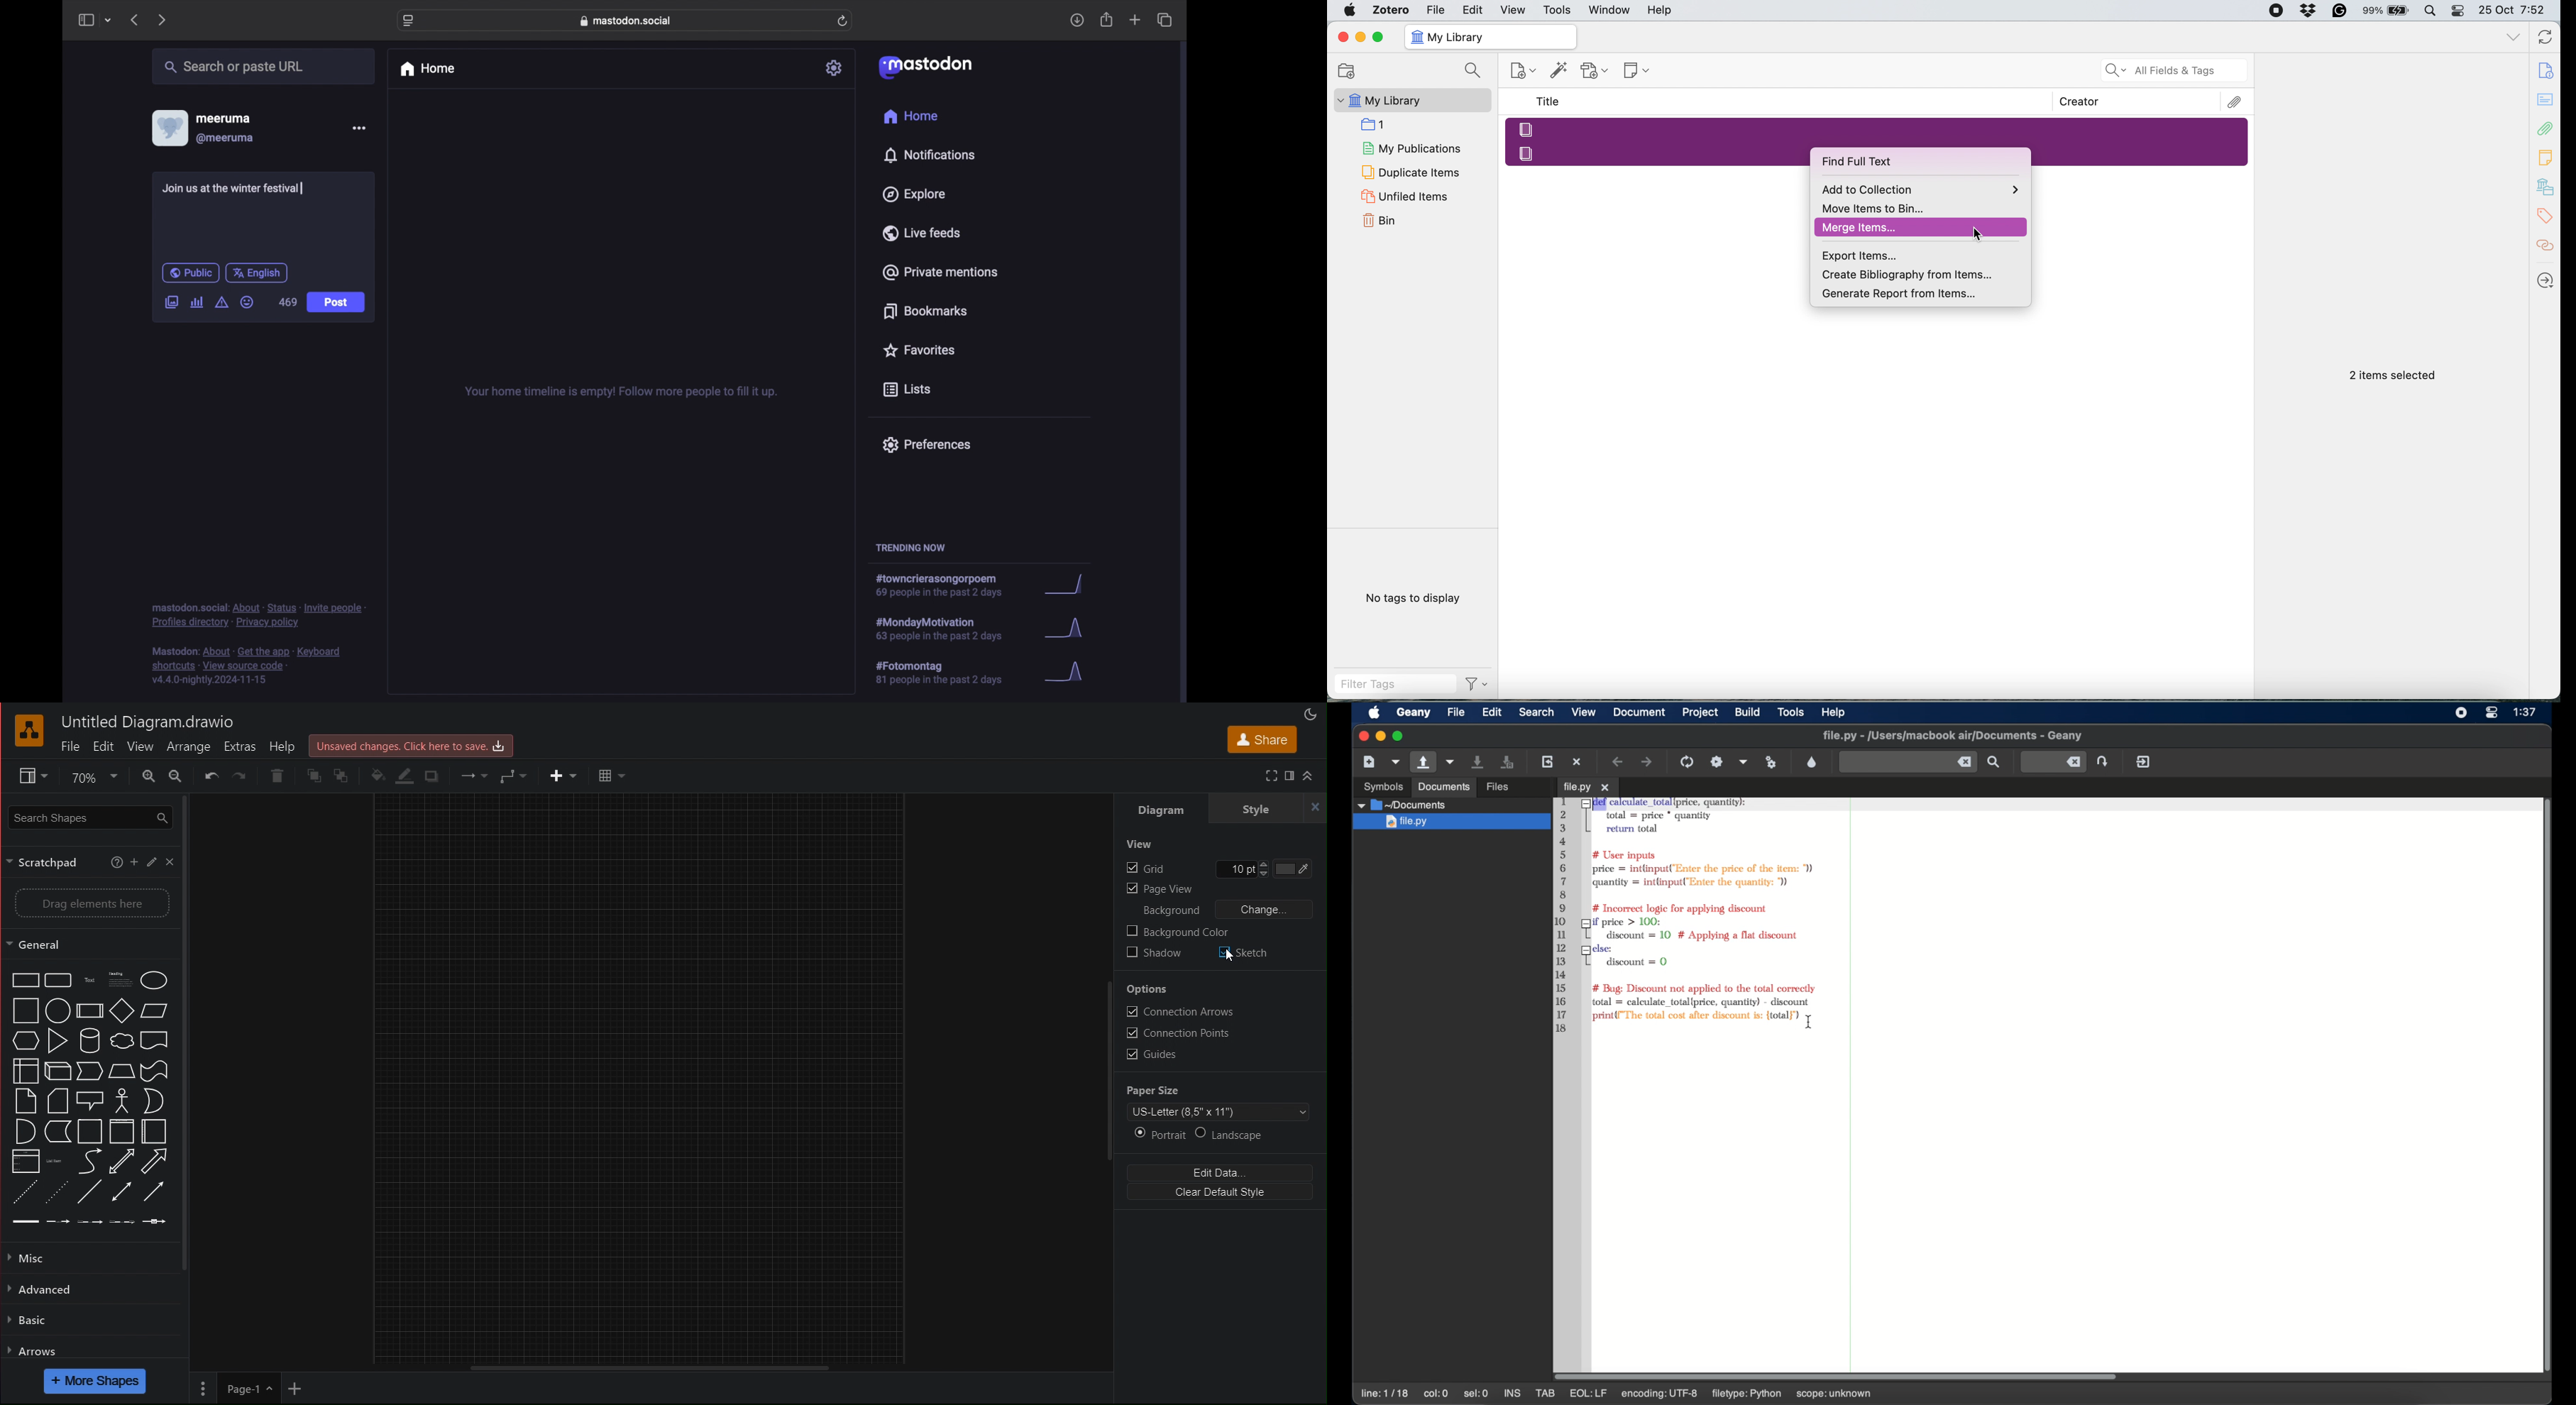 This screenshot has width=2576, height=1428. I want to click on circle, so click(58, 1010).